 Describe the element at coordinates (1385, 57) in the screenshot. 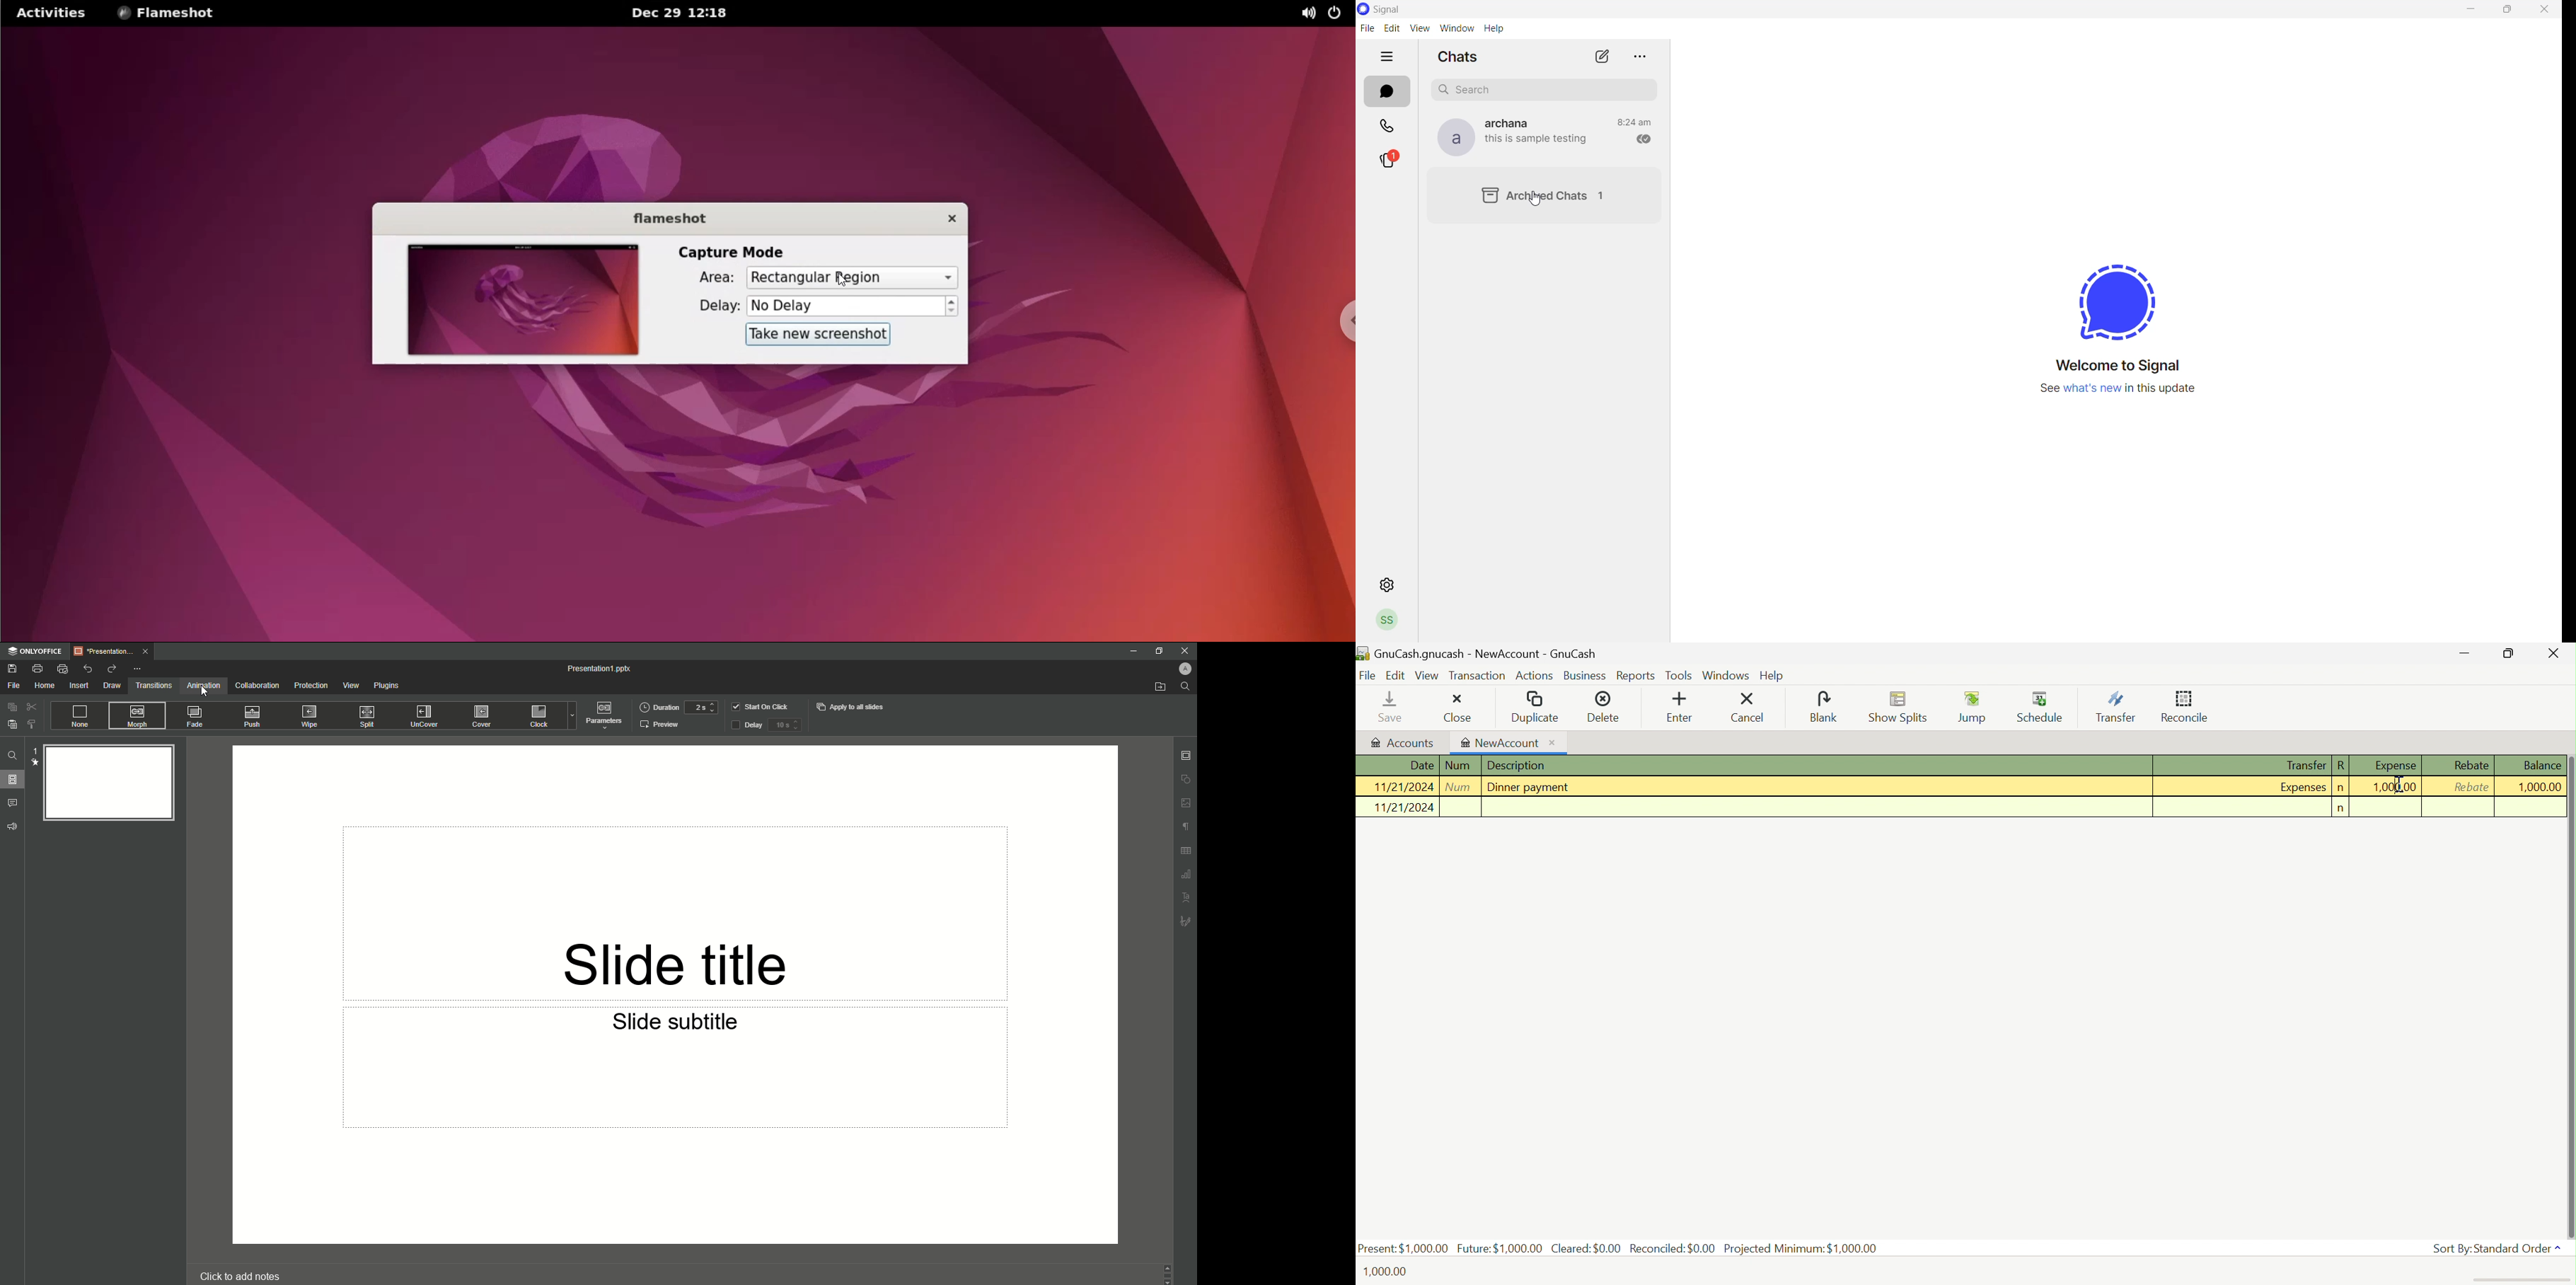

I see `hide` at that location.